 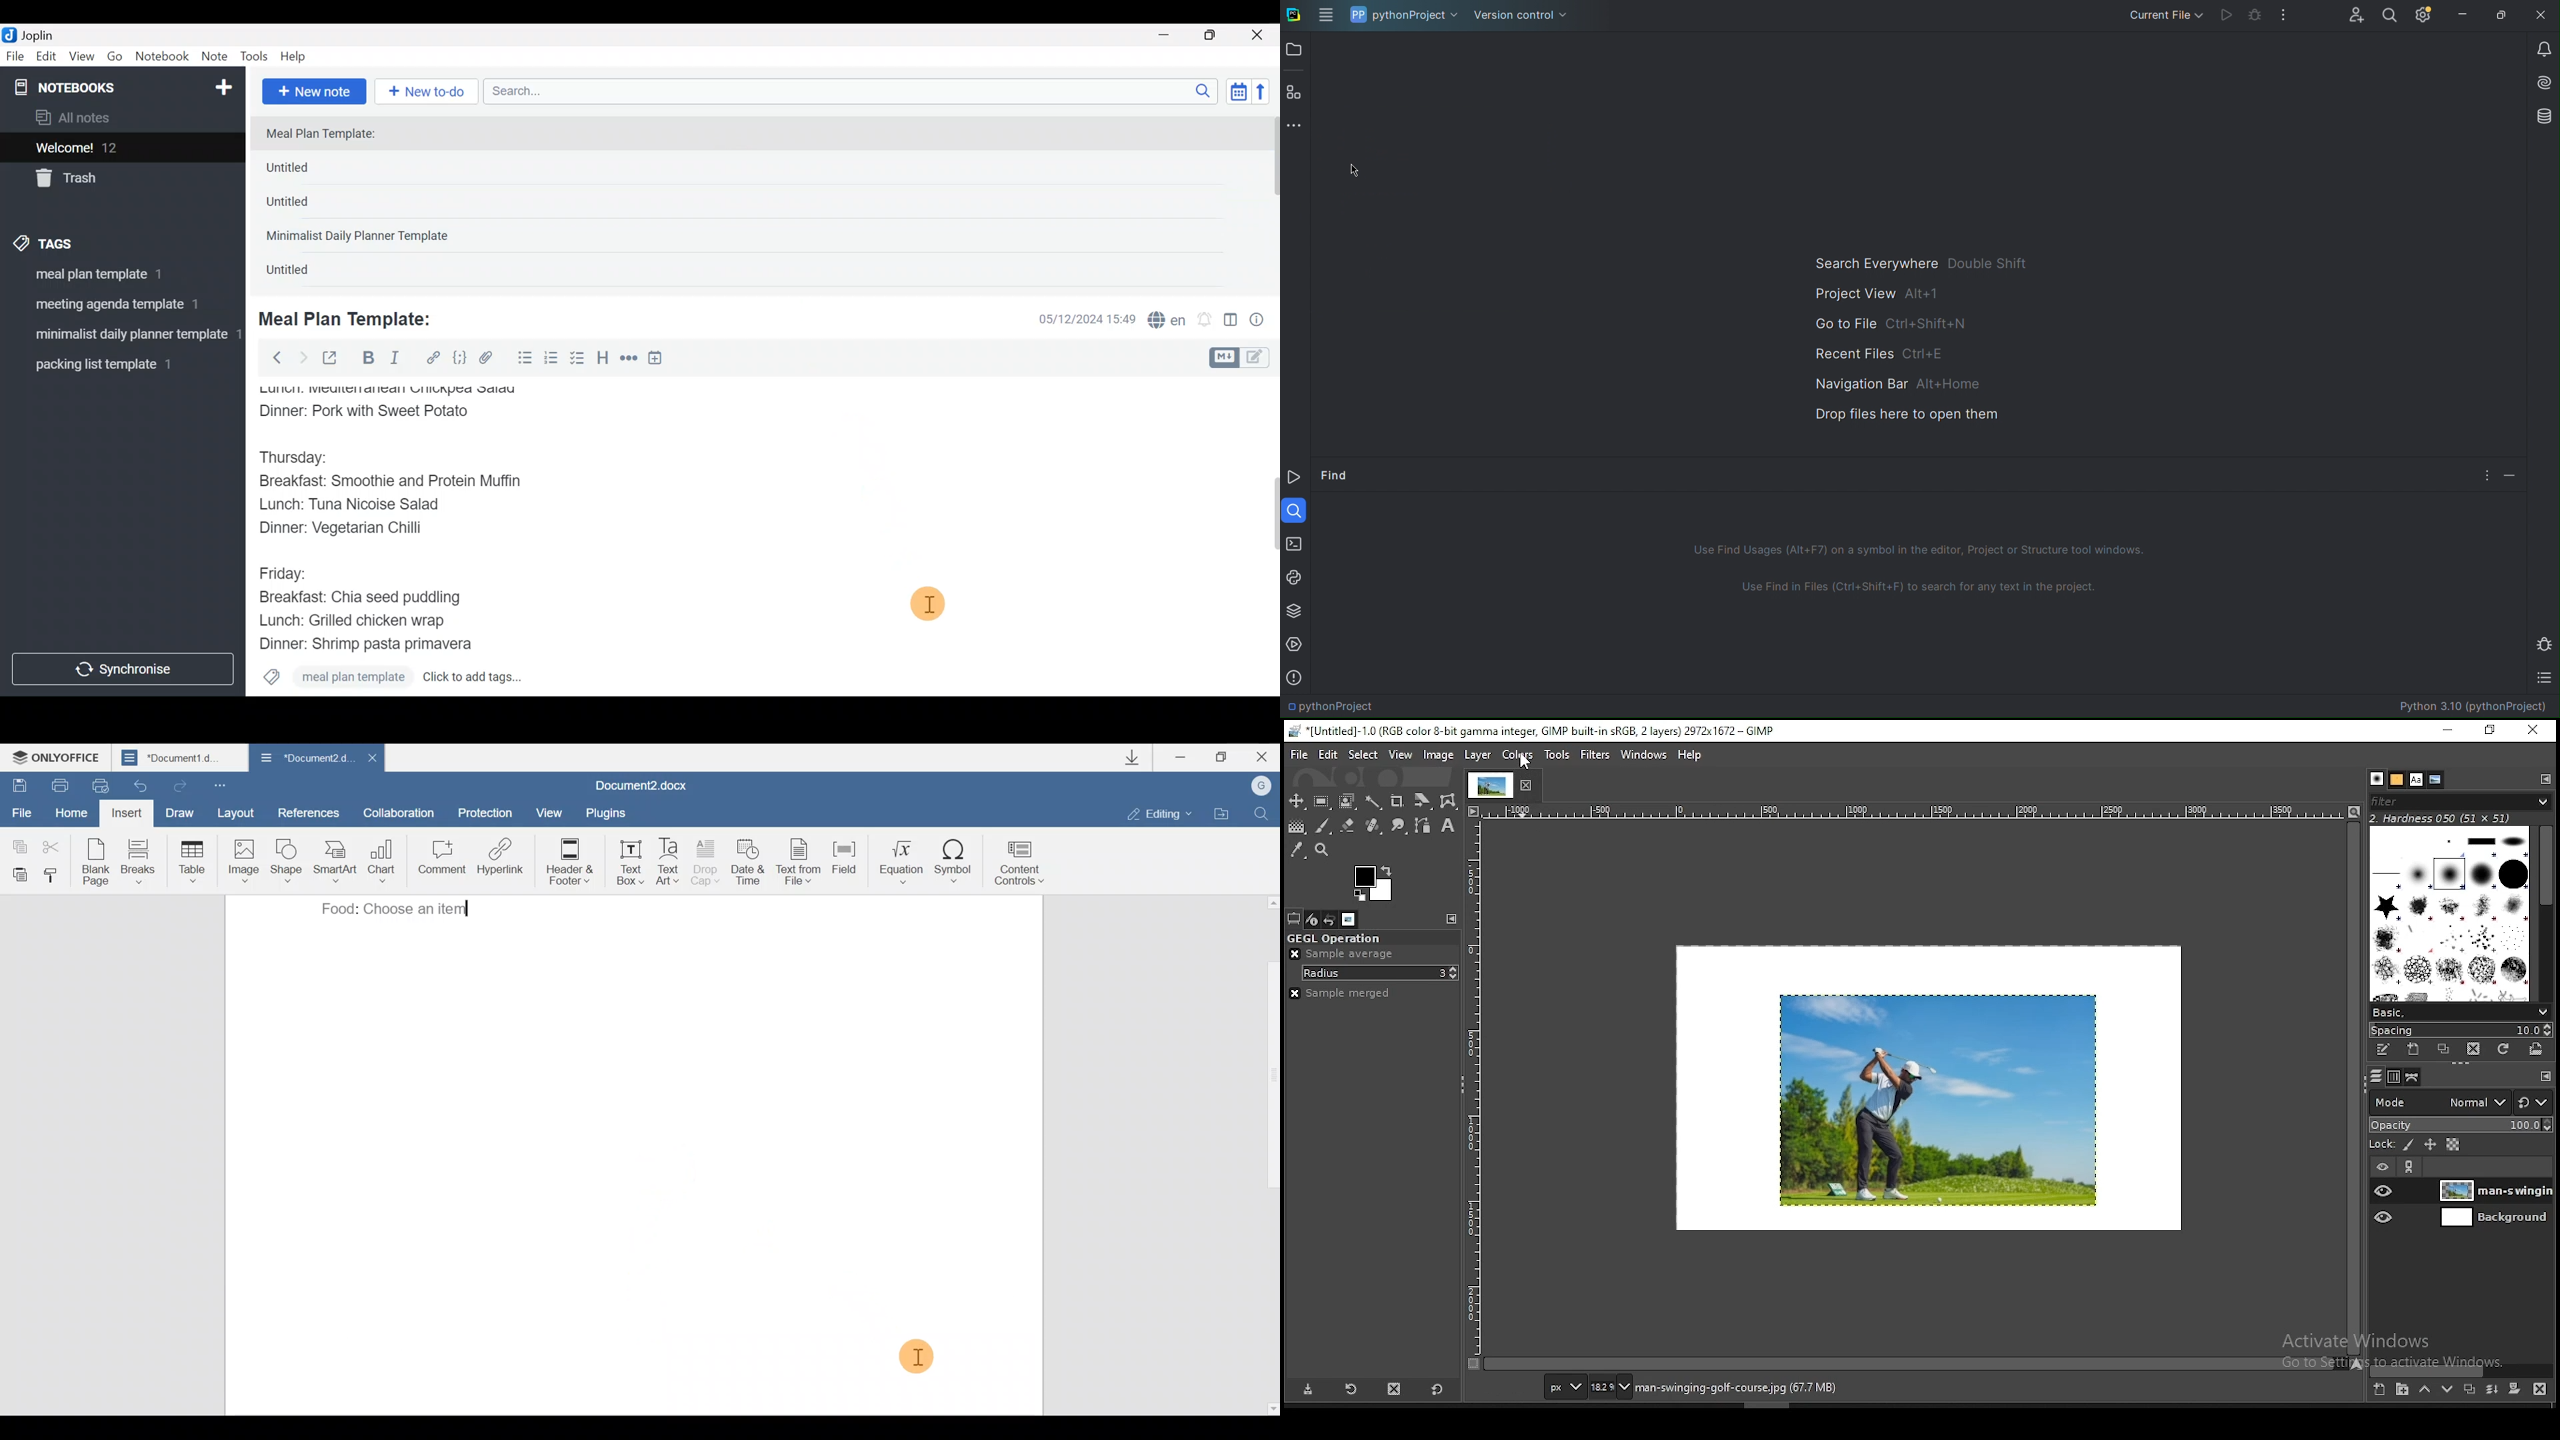 What do you see at coordinates (429, 89) in the screenshot?
I see `New to-do` at bounding box center [429, 89].